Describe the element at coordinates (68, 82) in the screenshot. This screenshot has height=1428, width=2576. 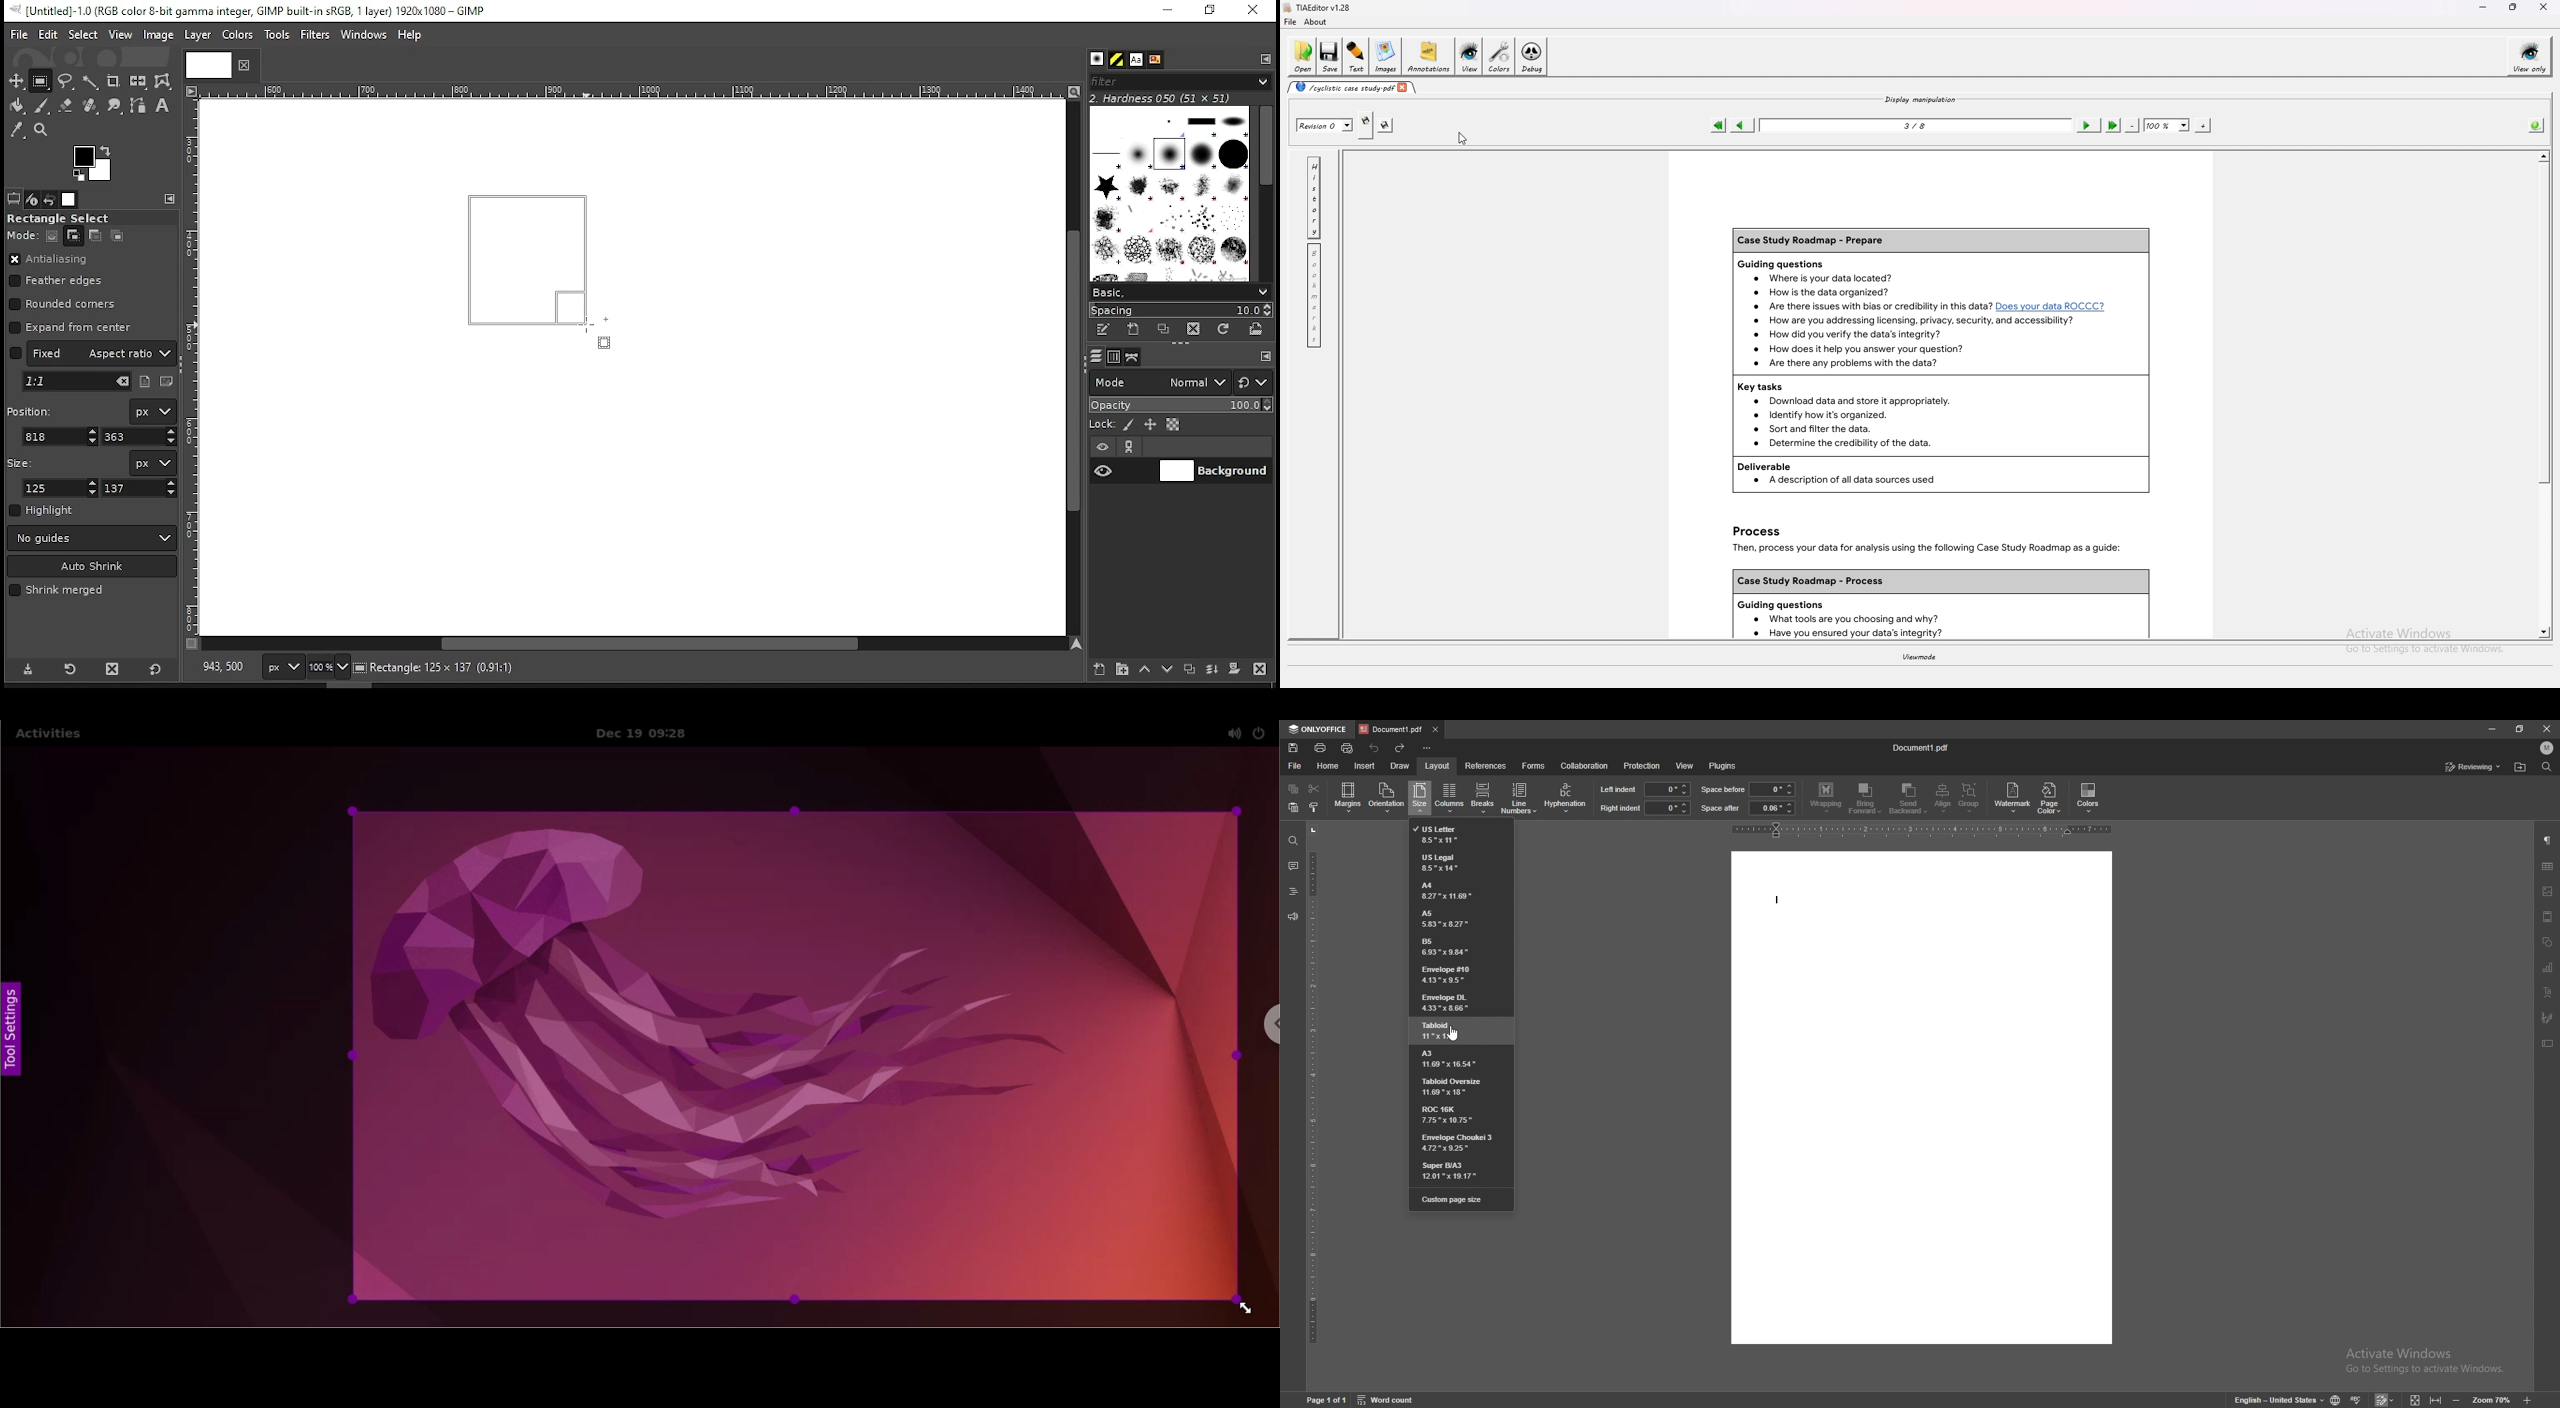
I see `free selection tool` at that location.